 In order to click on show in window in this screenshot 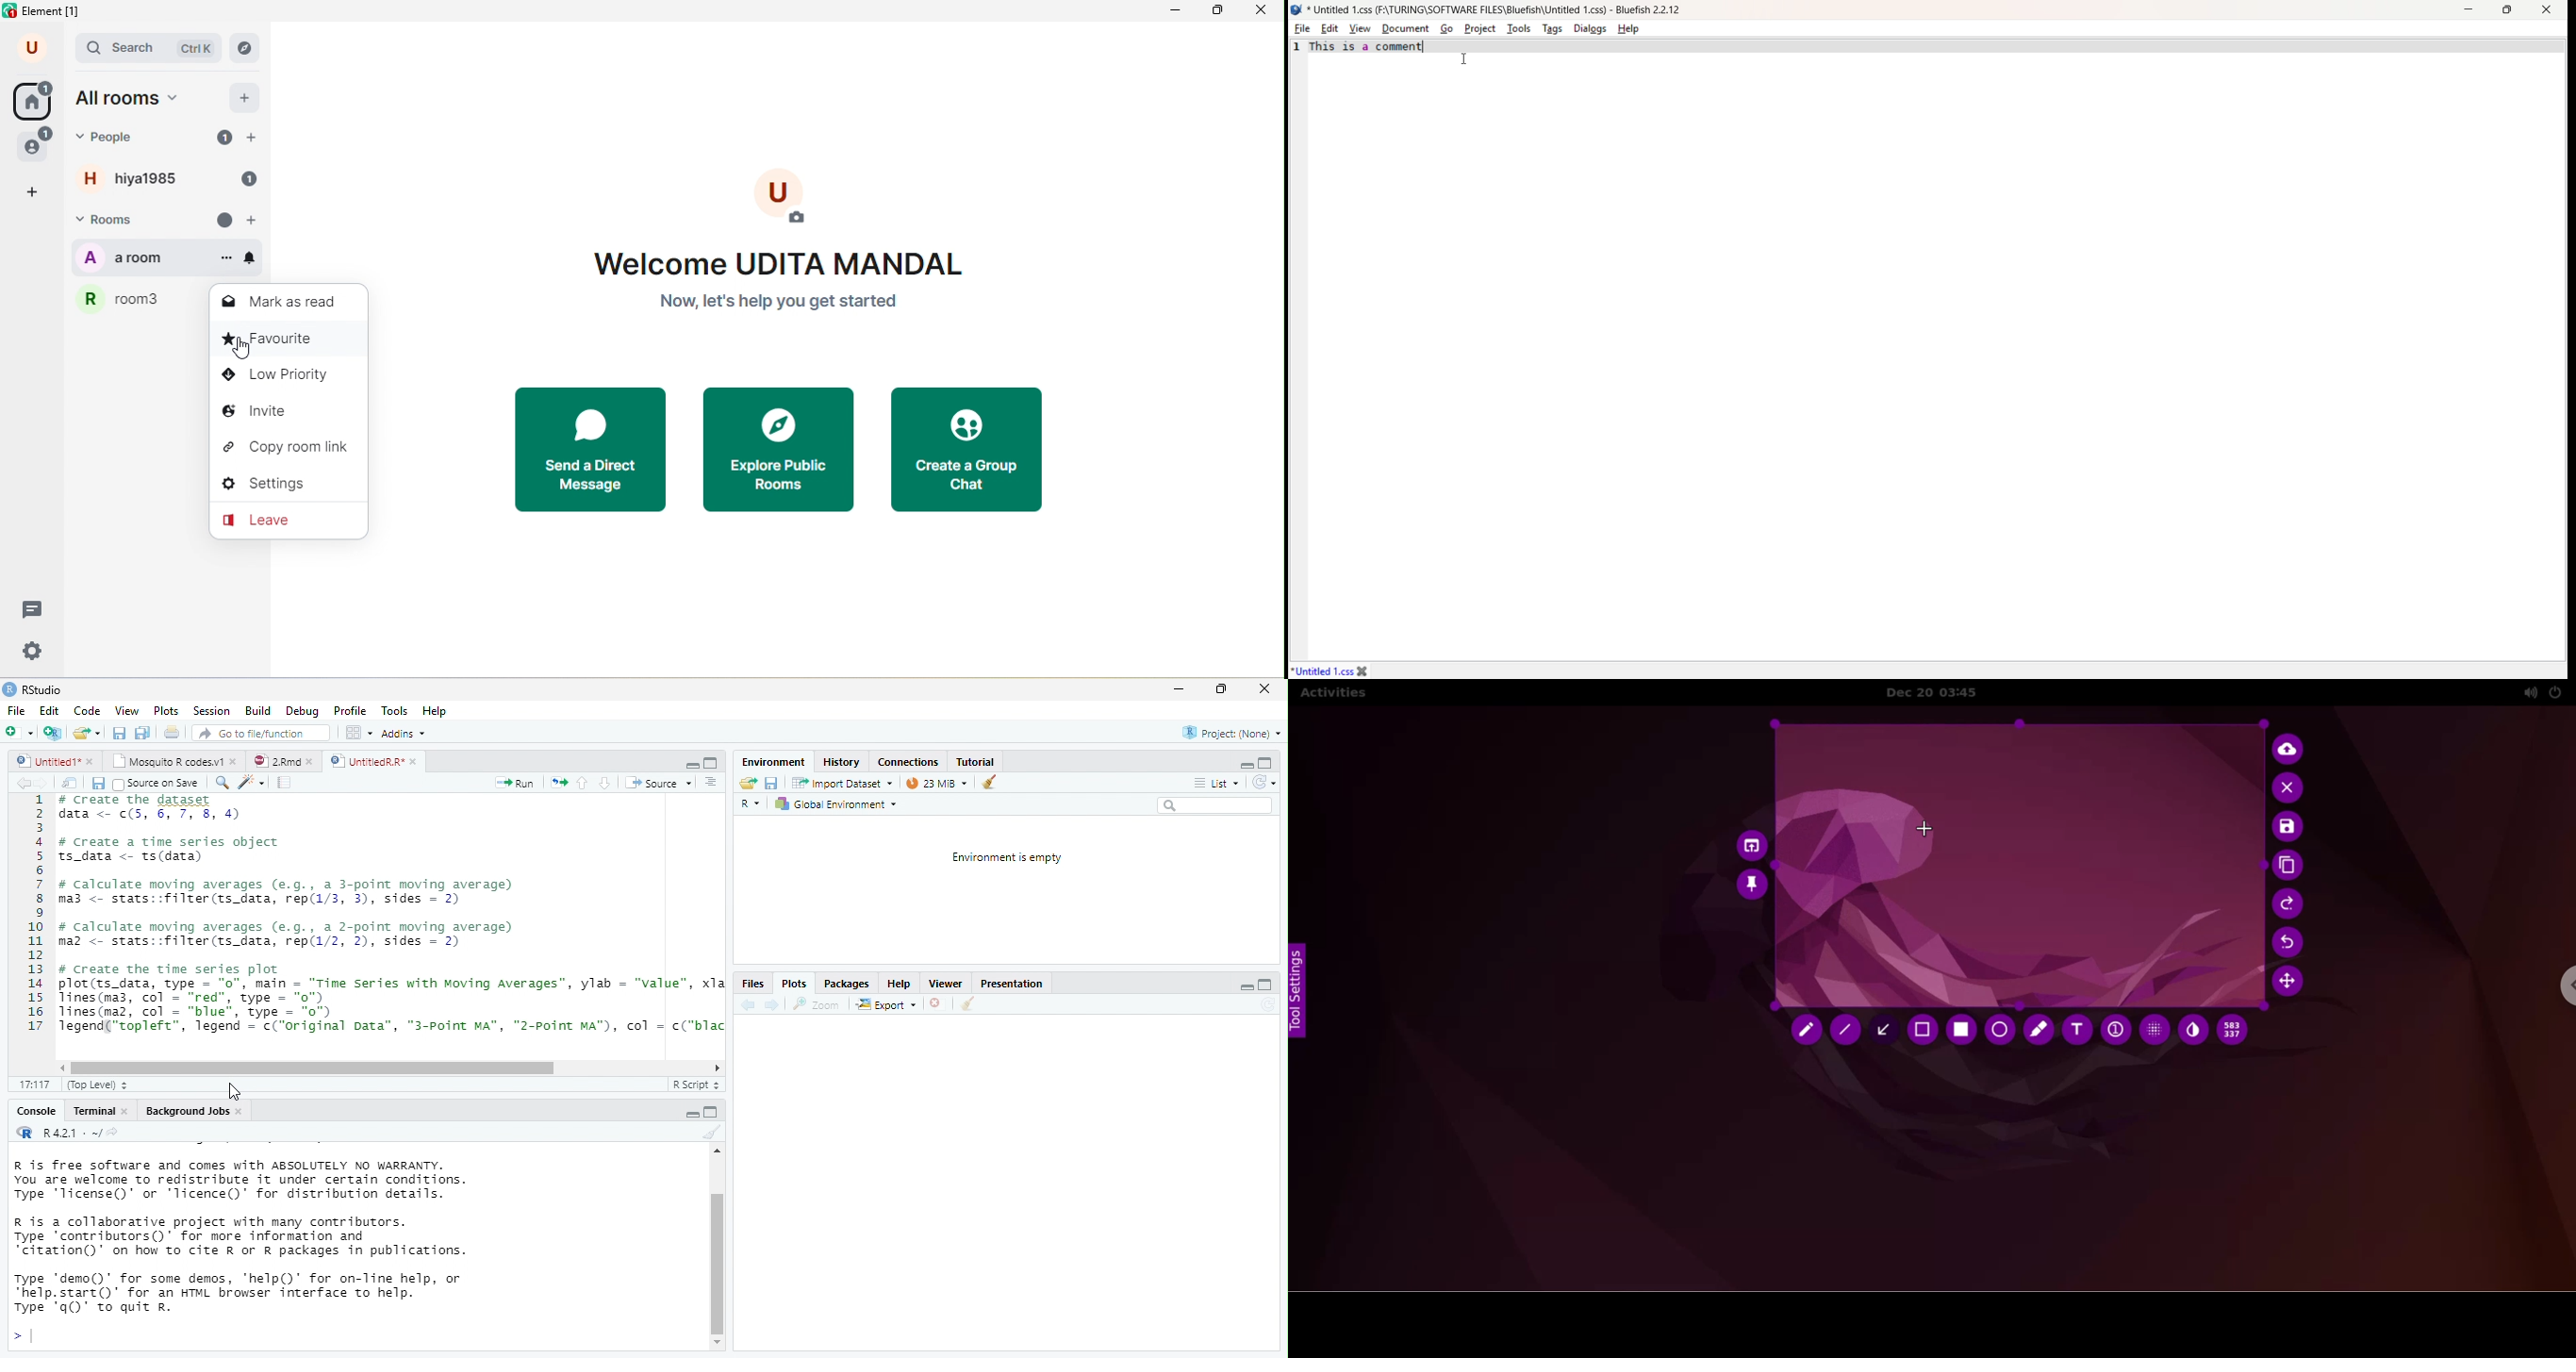, I will do `click(71, 783)`.